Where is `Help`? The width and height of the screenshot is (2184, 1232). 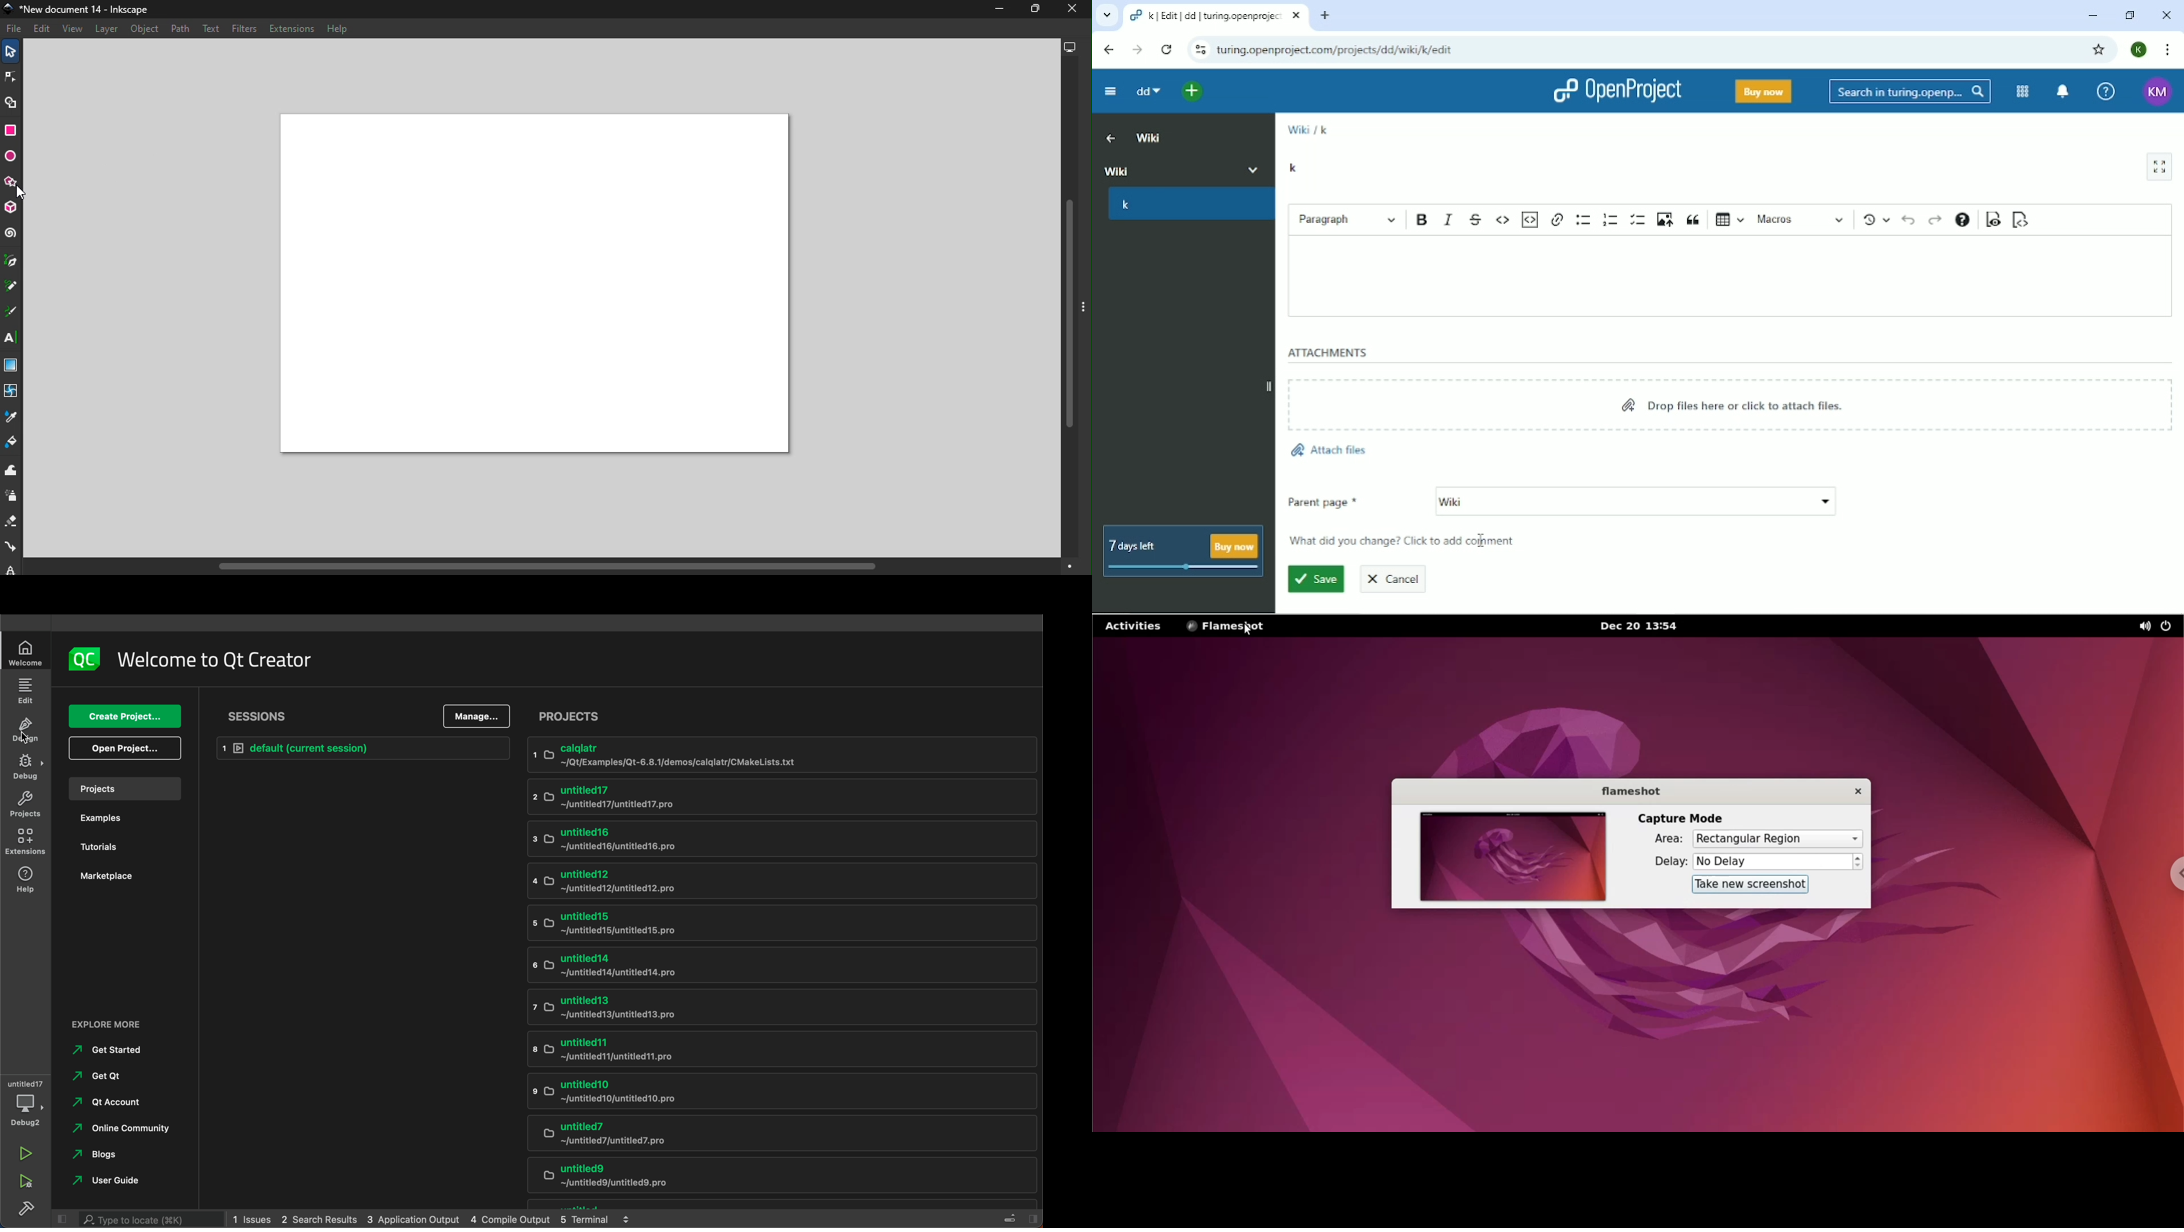 Help is located at coordinates (342, 27).